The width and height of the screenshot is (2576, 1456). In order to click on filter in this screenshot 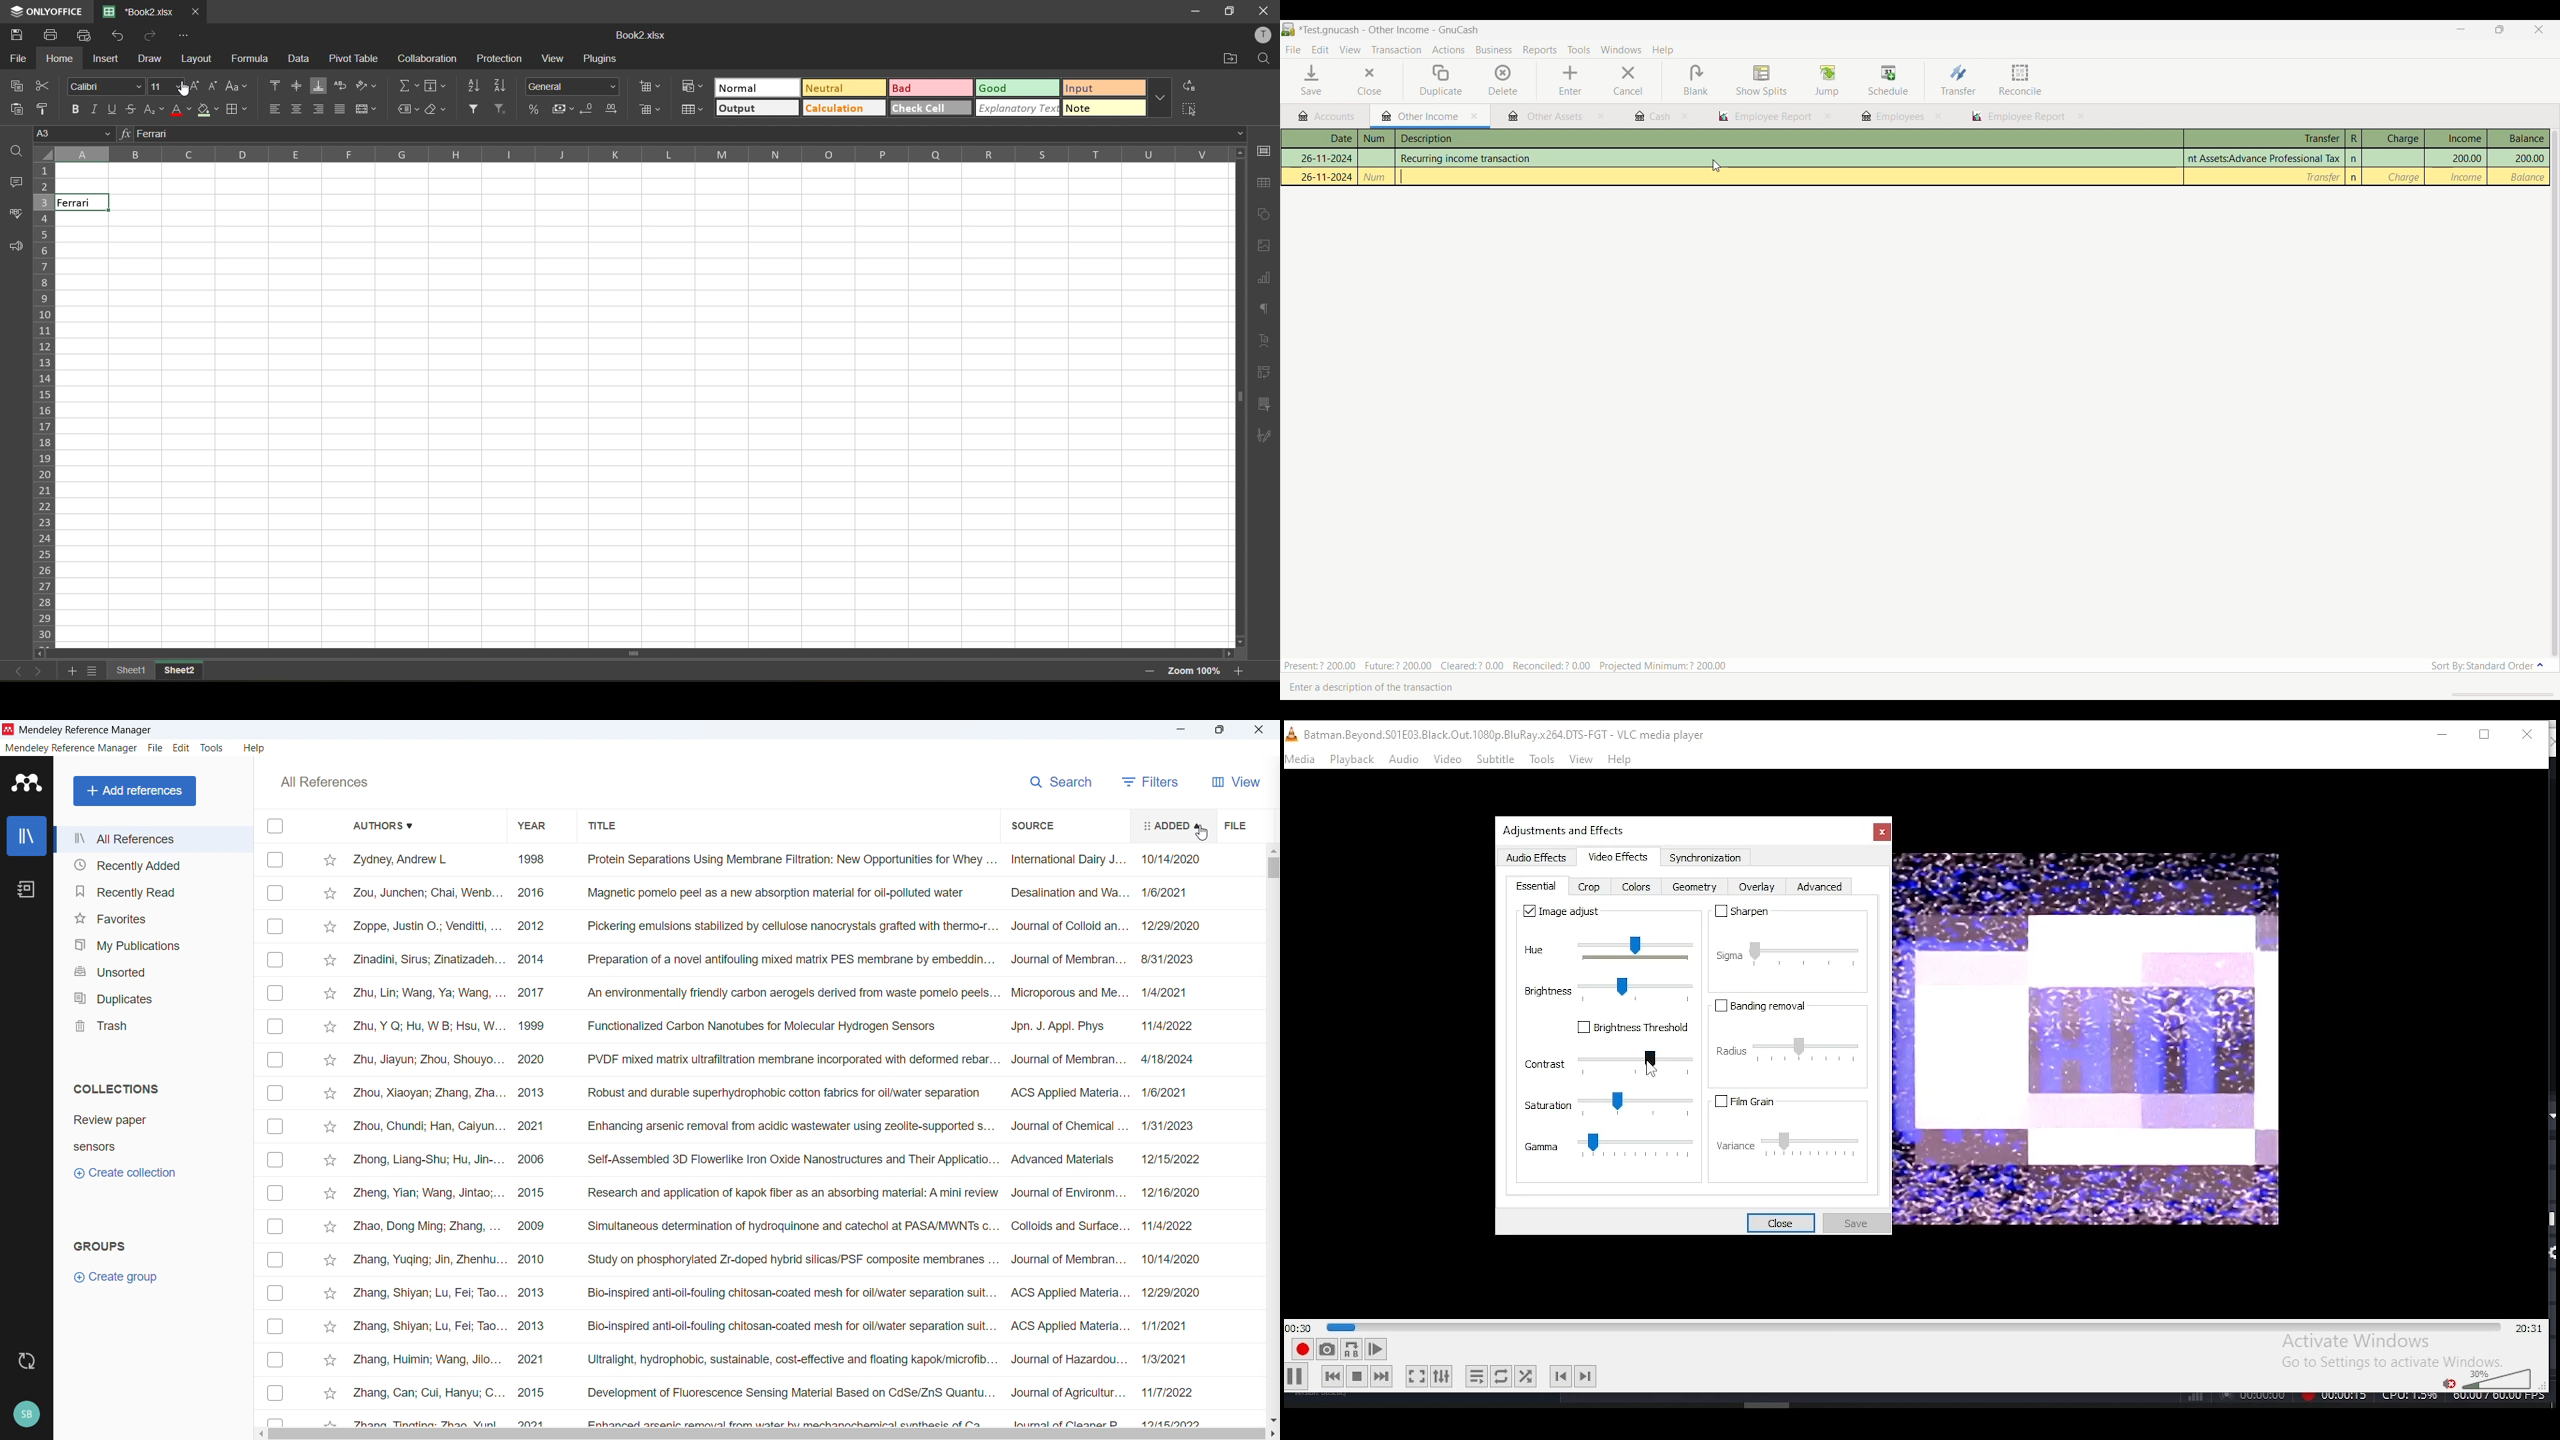, I will do `click(477, 110)`.